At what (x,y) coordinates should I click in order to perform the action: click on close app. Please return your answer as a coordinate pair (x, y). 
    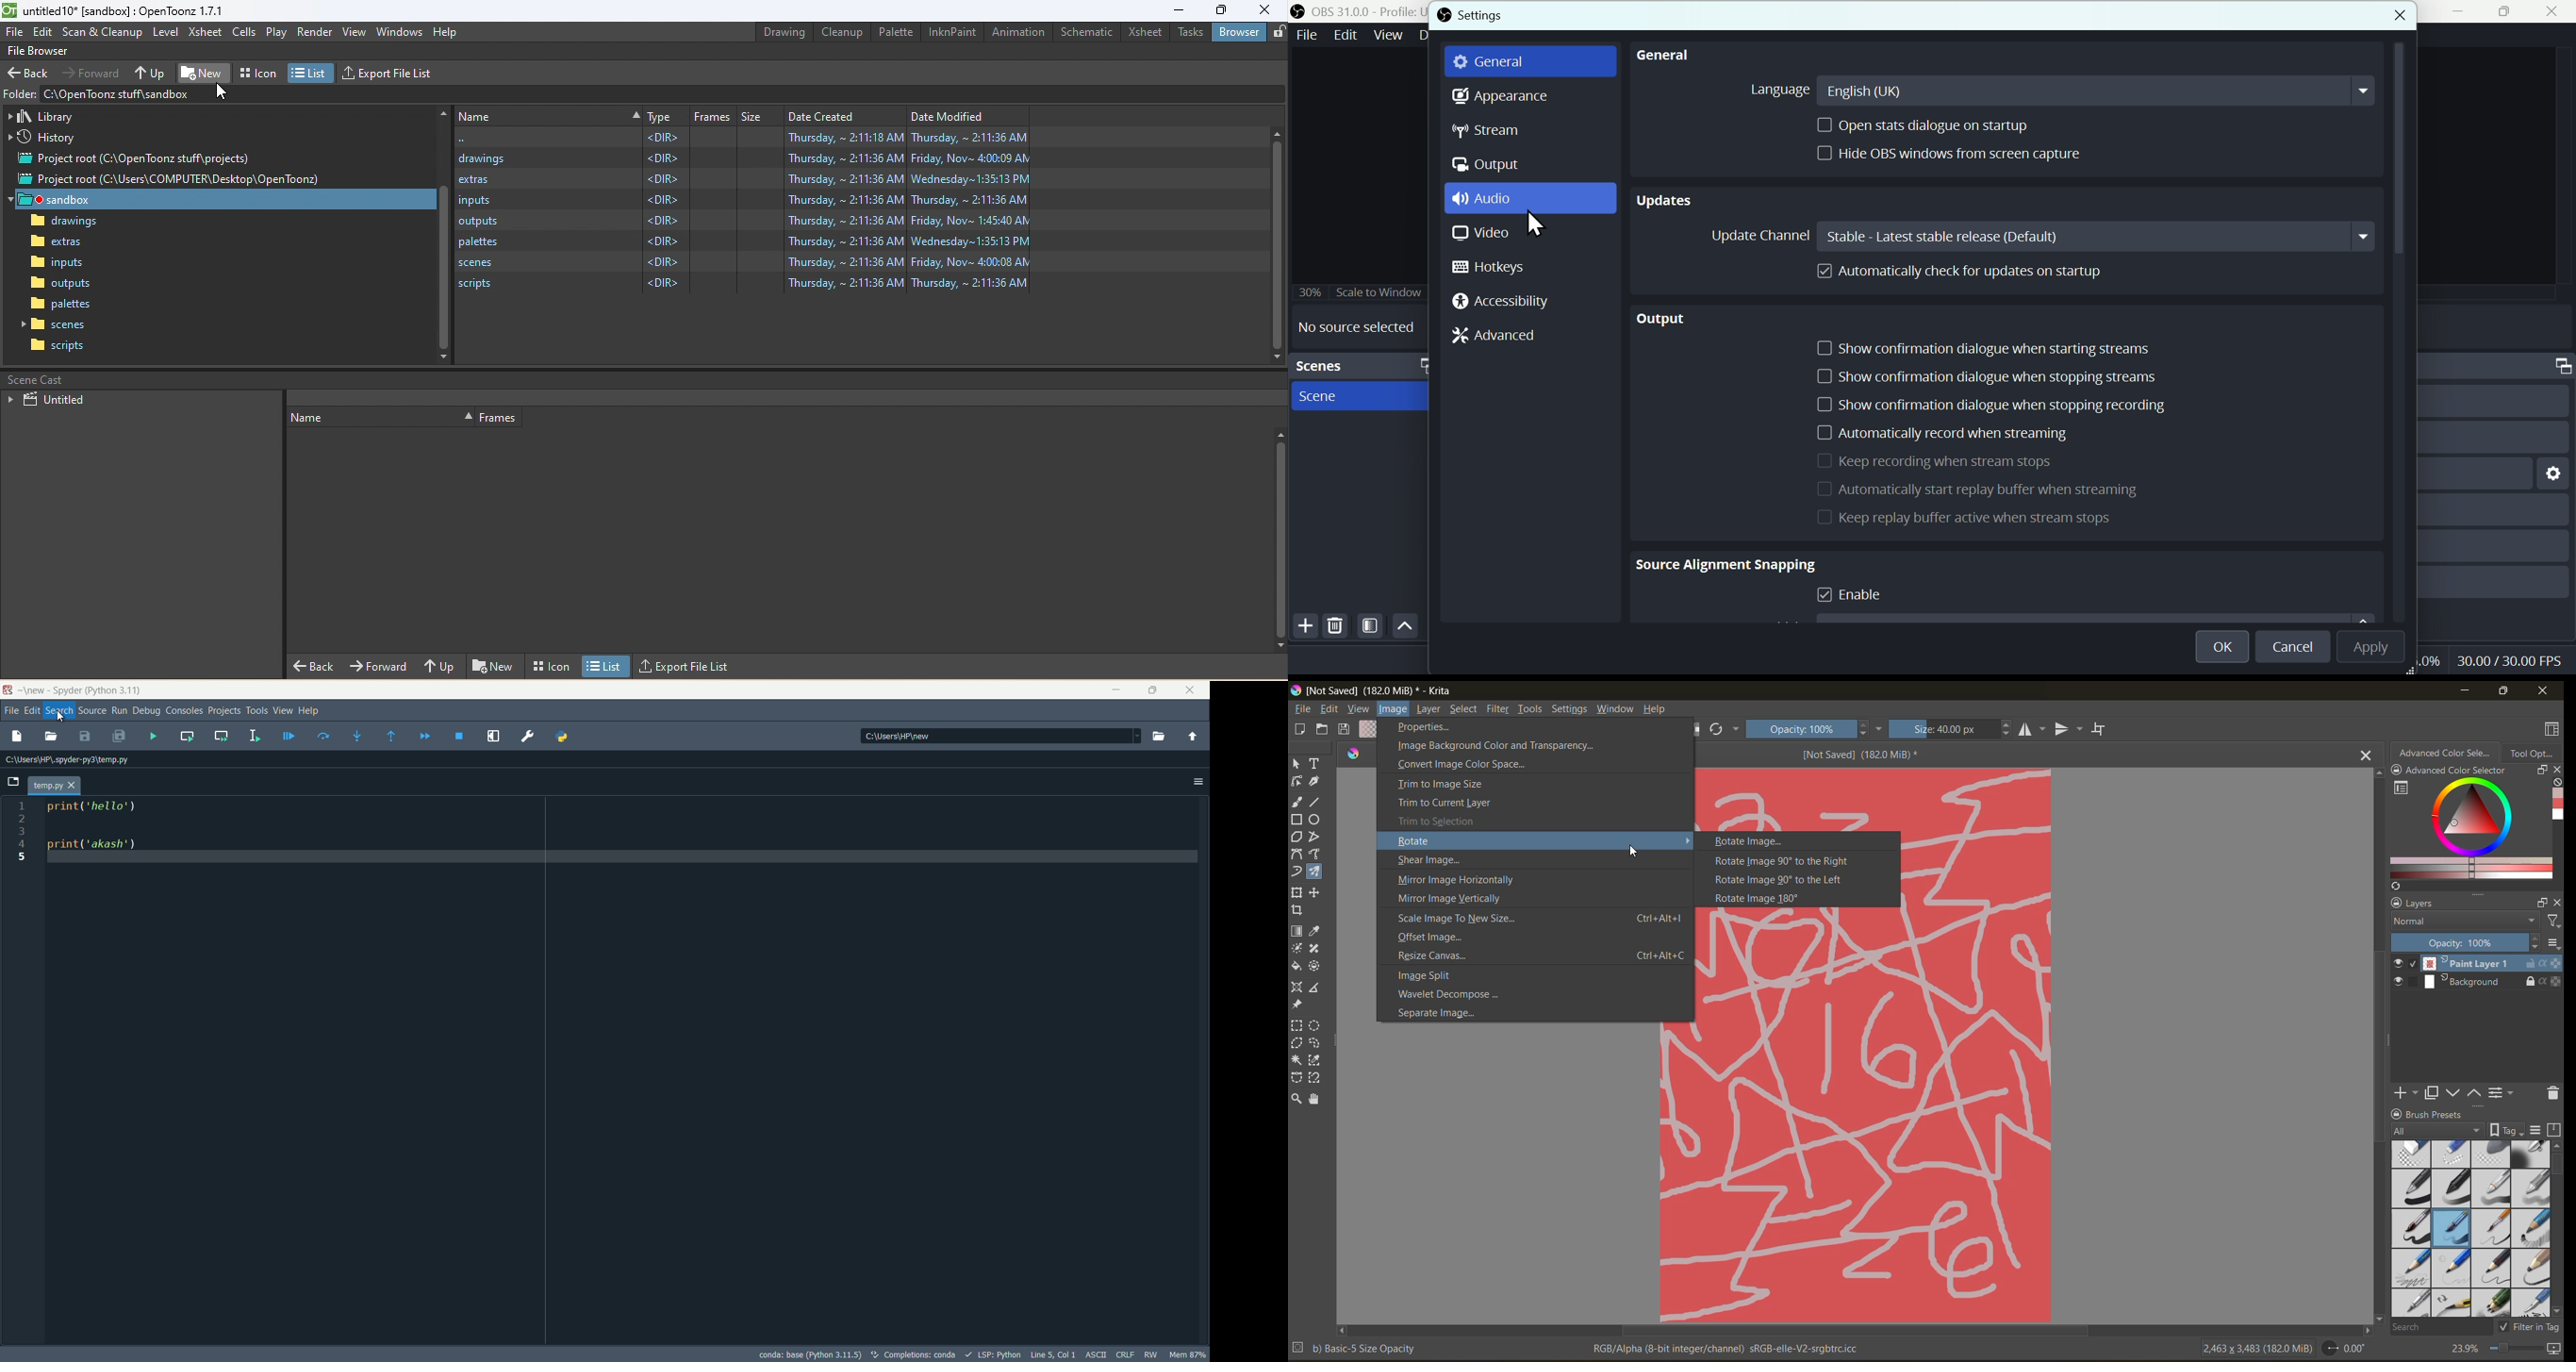
    Looking at the image, I should click on (1195, 690).